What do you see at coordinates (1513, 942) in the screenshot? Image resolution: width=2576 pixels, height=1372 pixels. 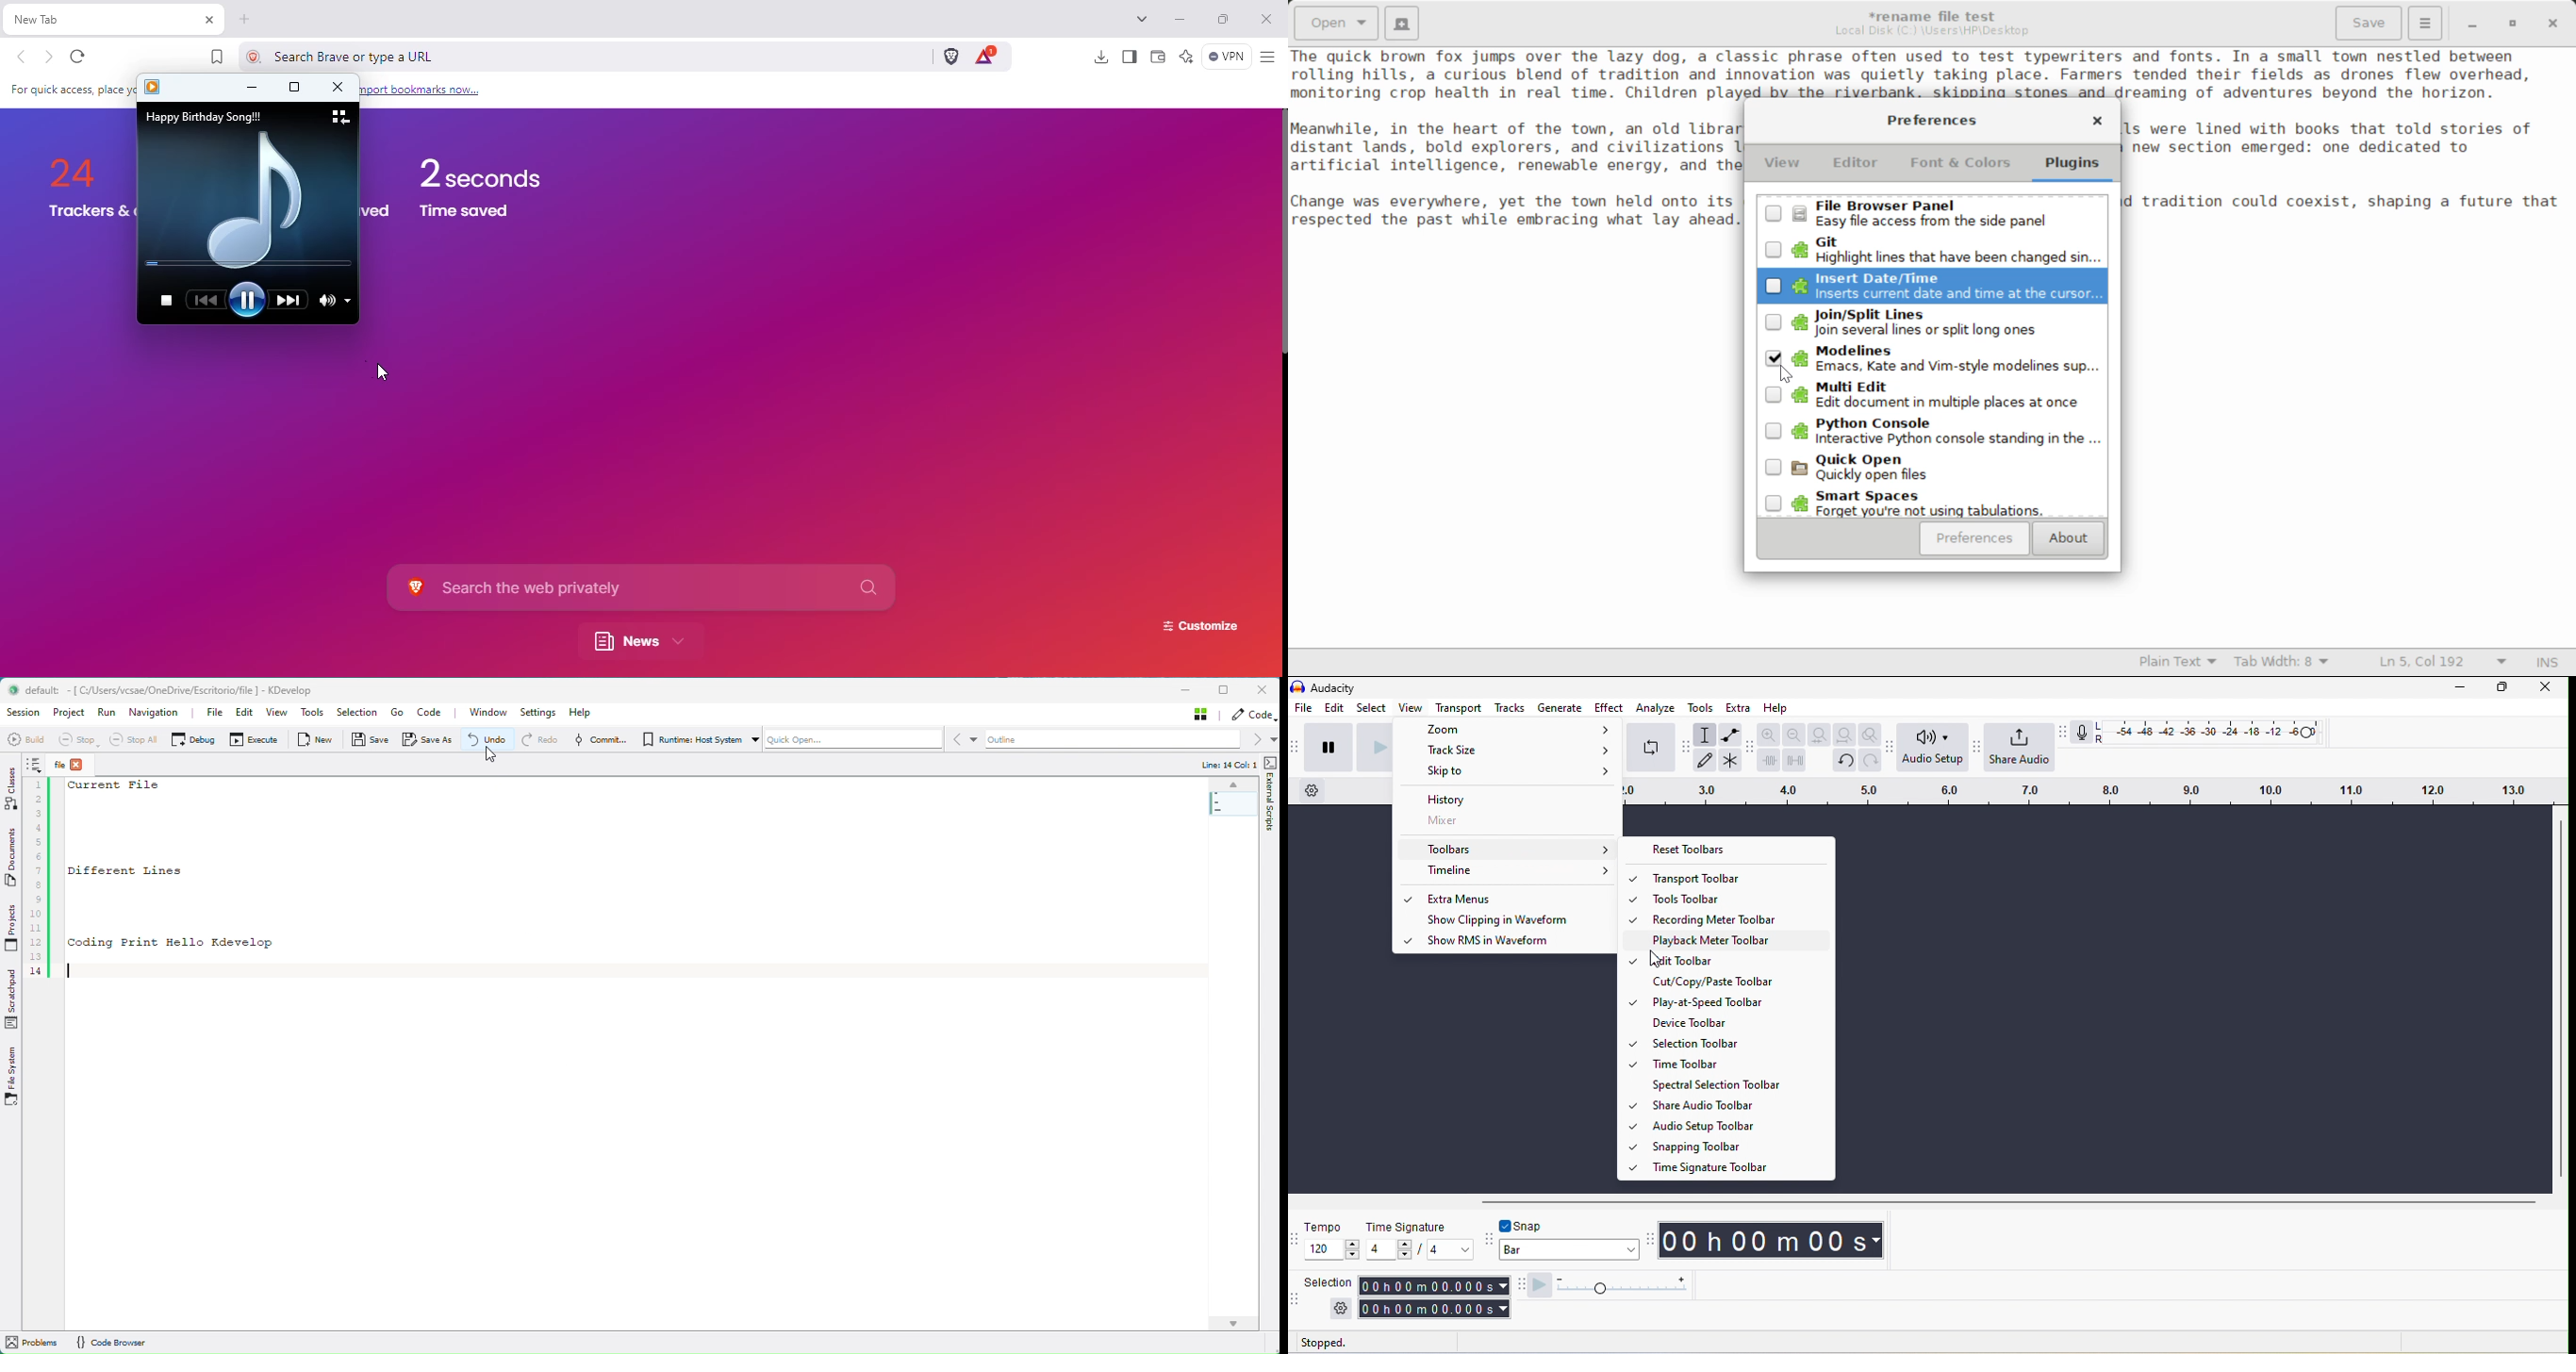 I see `show RMS in waveform` at bounding box center [1513, 942].